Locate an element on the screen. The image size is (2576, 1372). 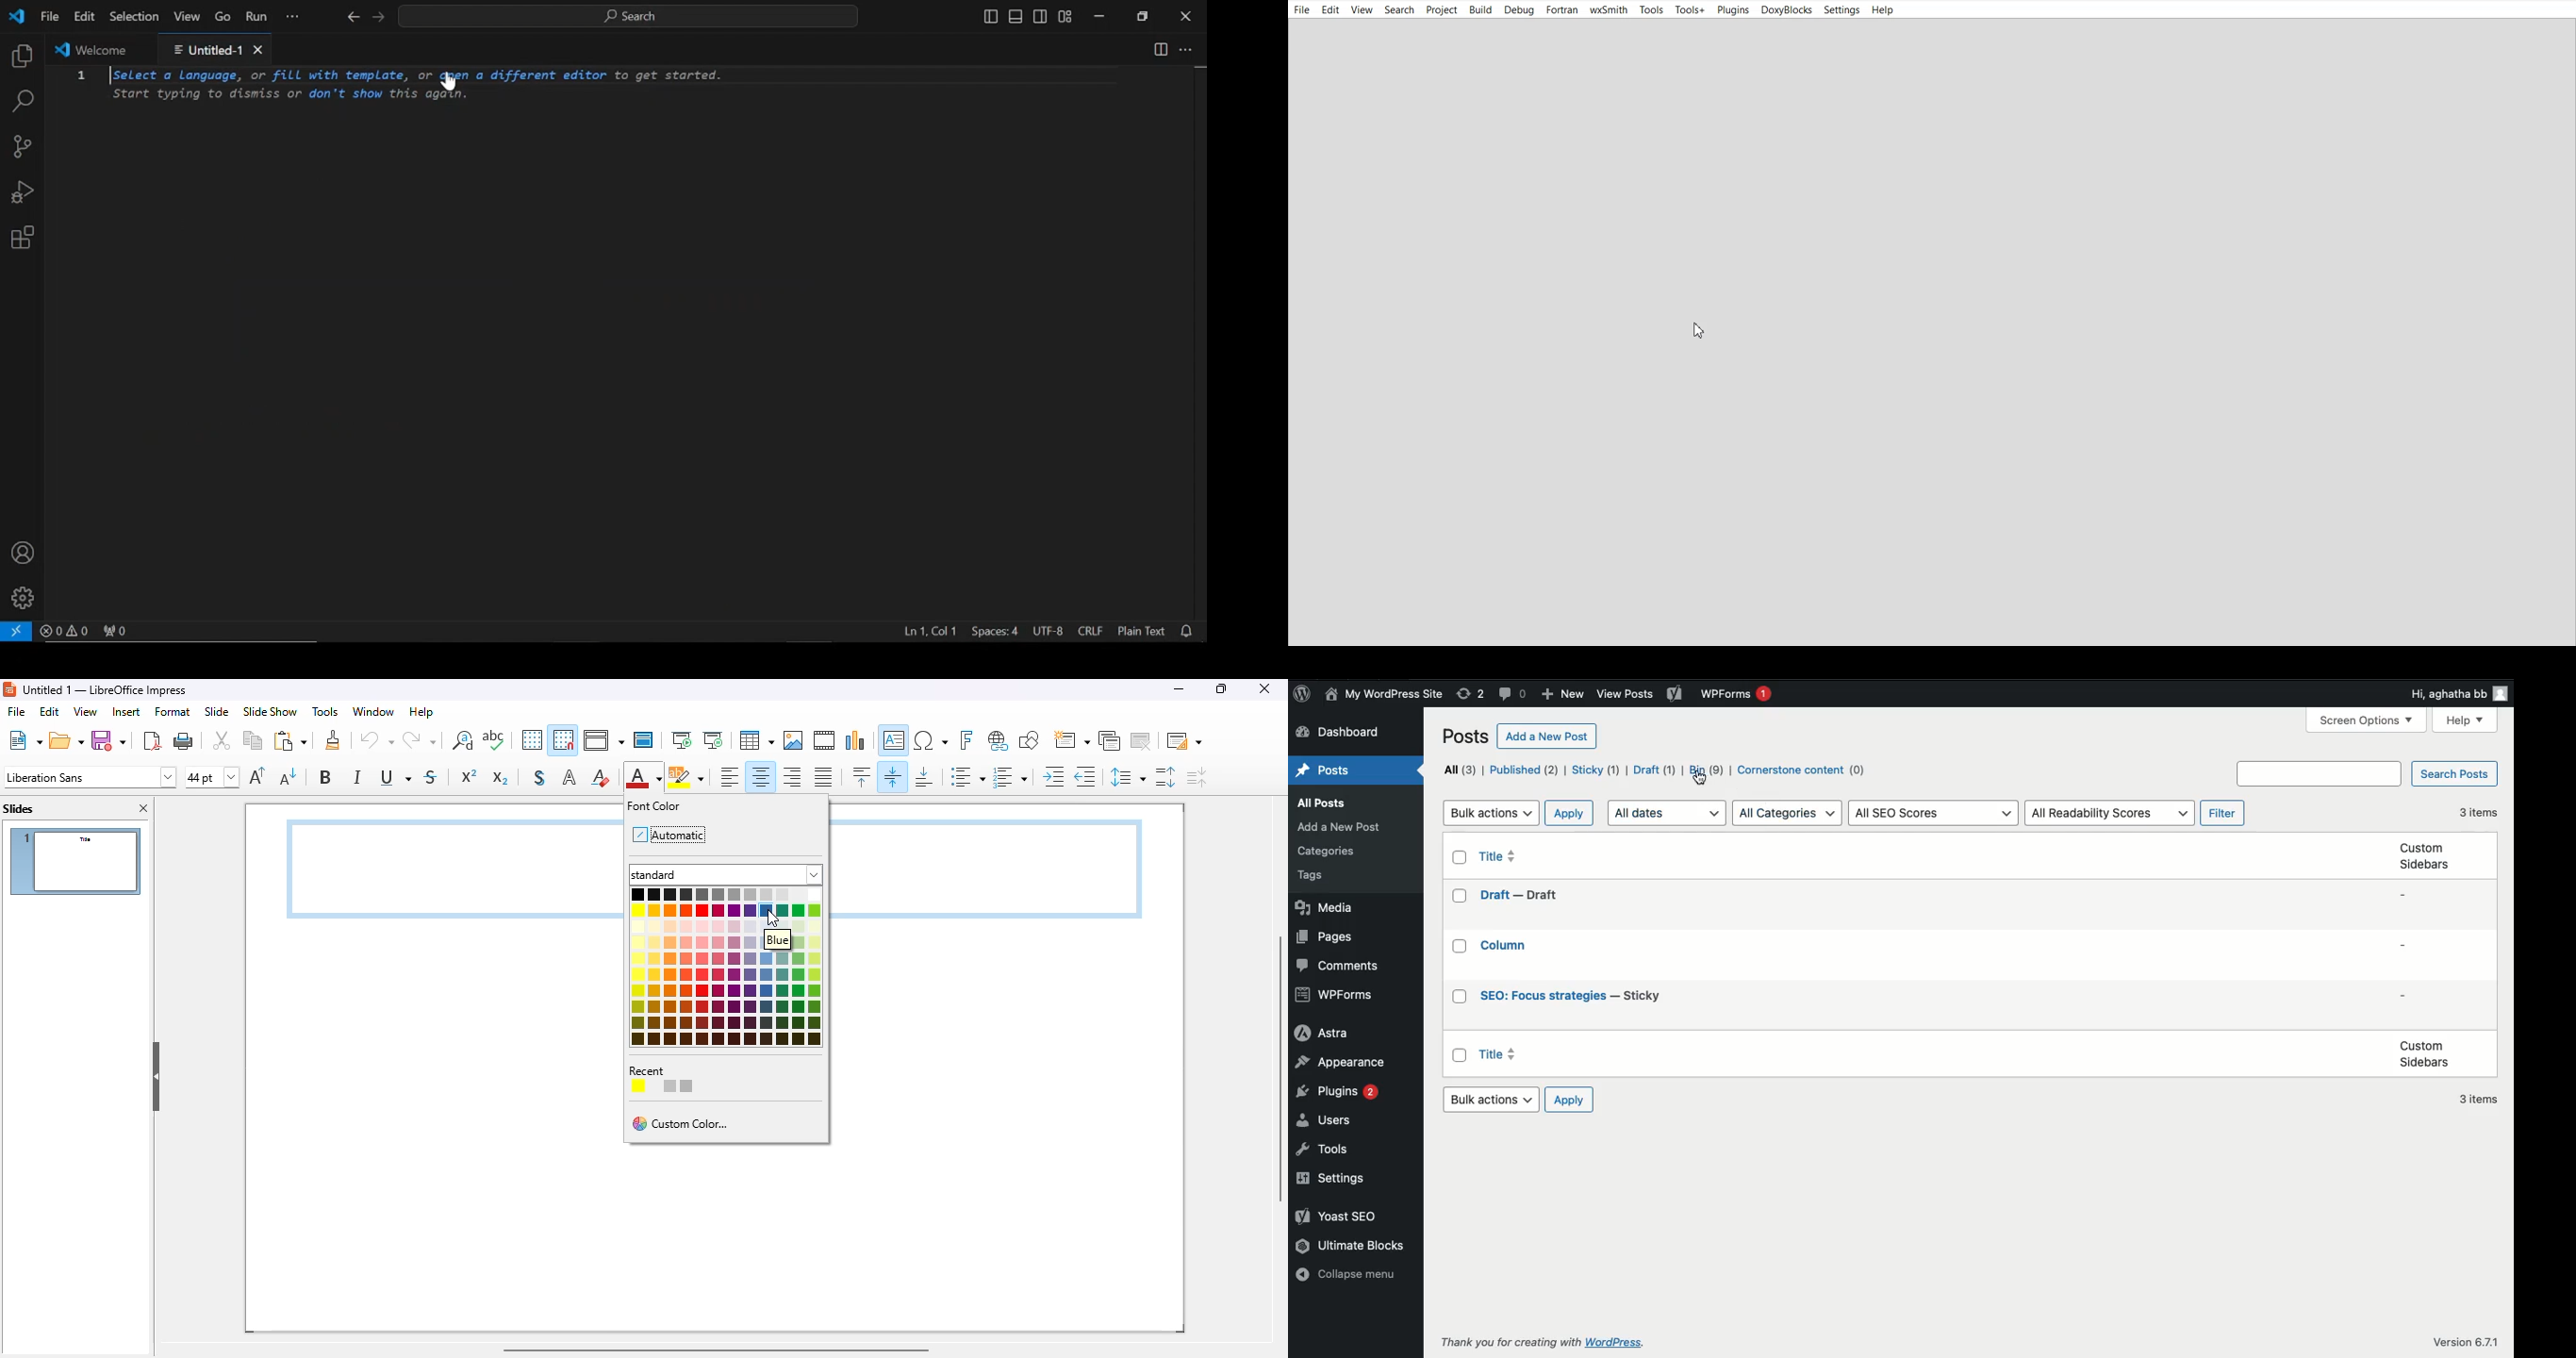
Ultimate blocks is located at coordinates (1350, 1246).